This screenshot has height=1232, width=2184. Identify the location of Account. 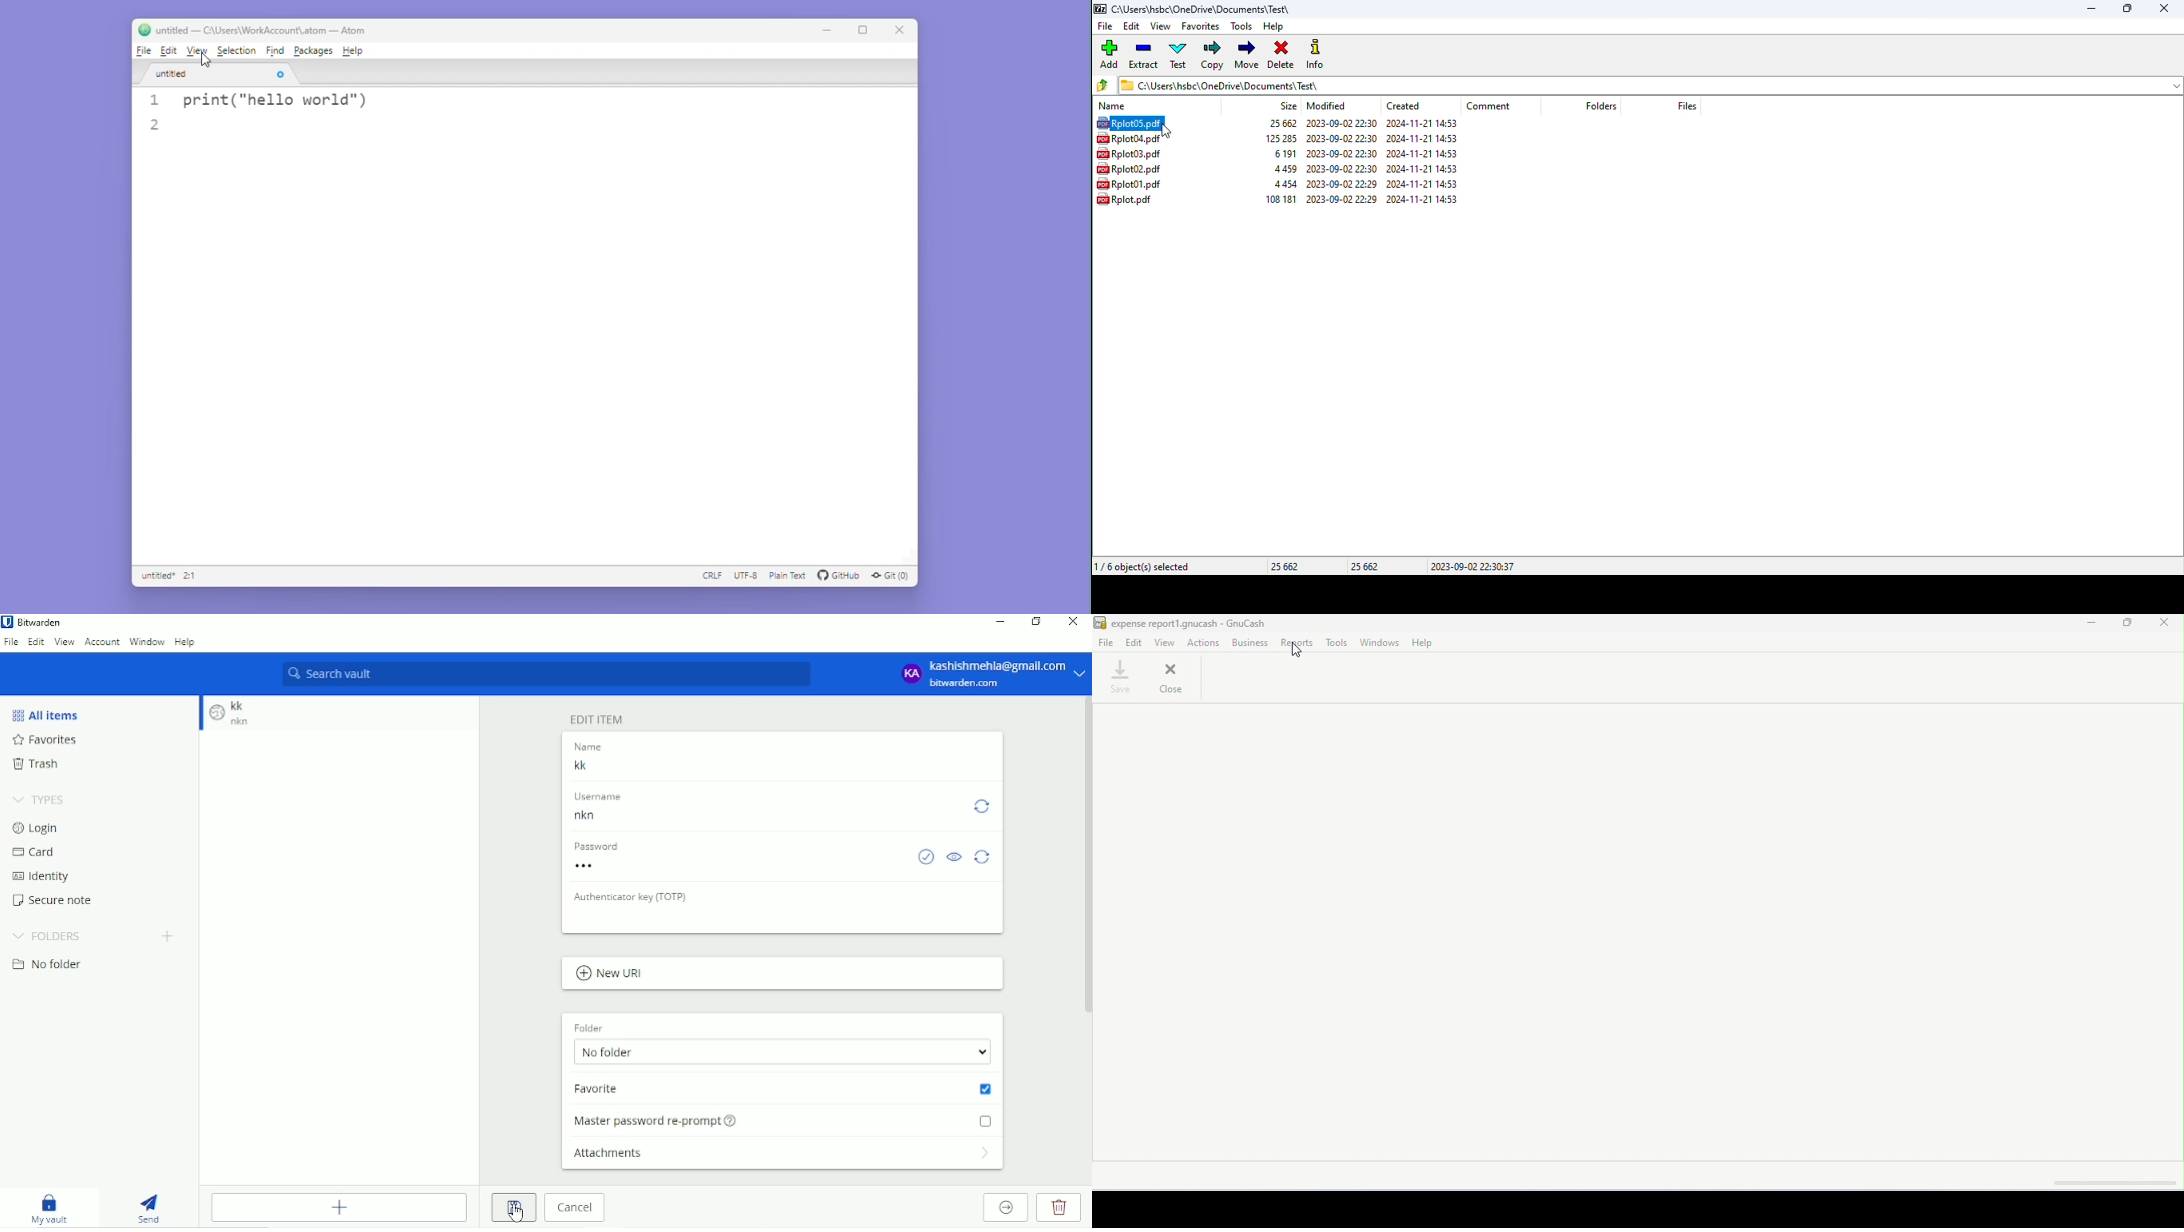
(992, 673).